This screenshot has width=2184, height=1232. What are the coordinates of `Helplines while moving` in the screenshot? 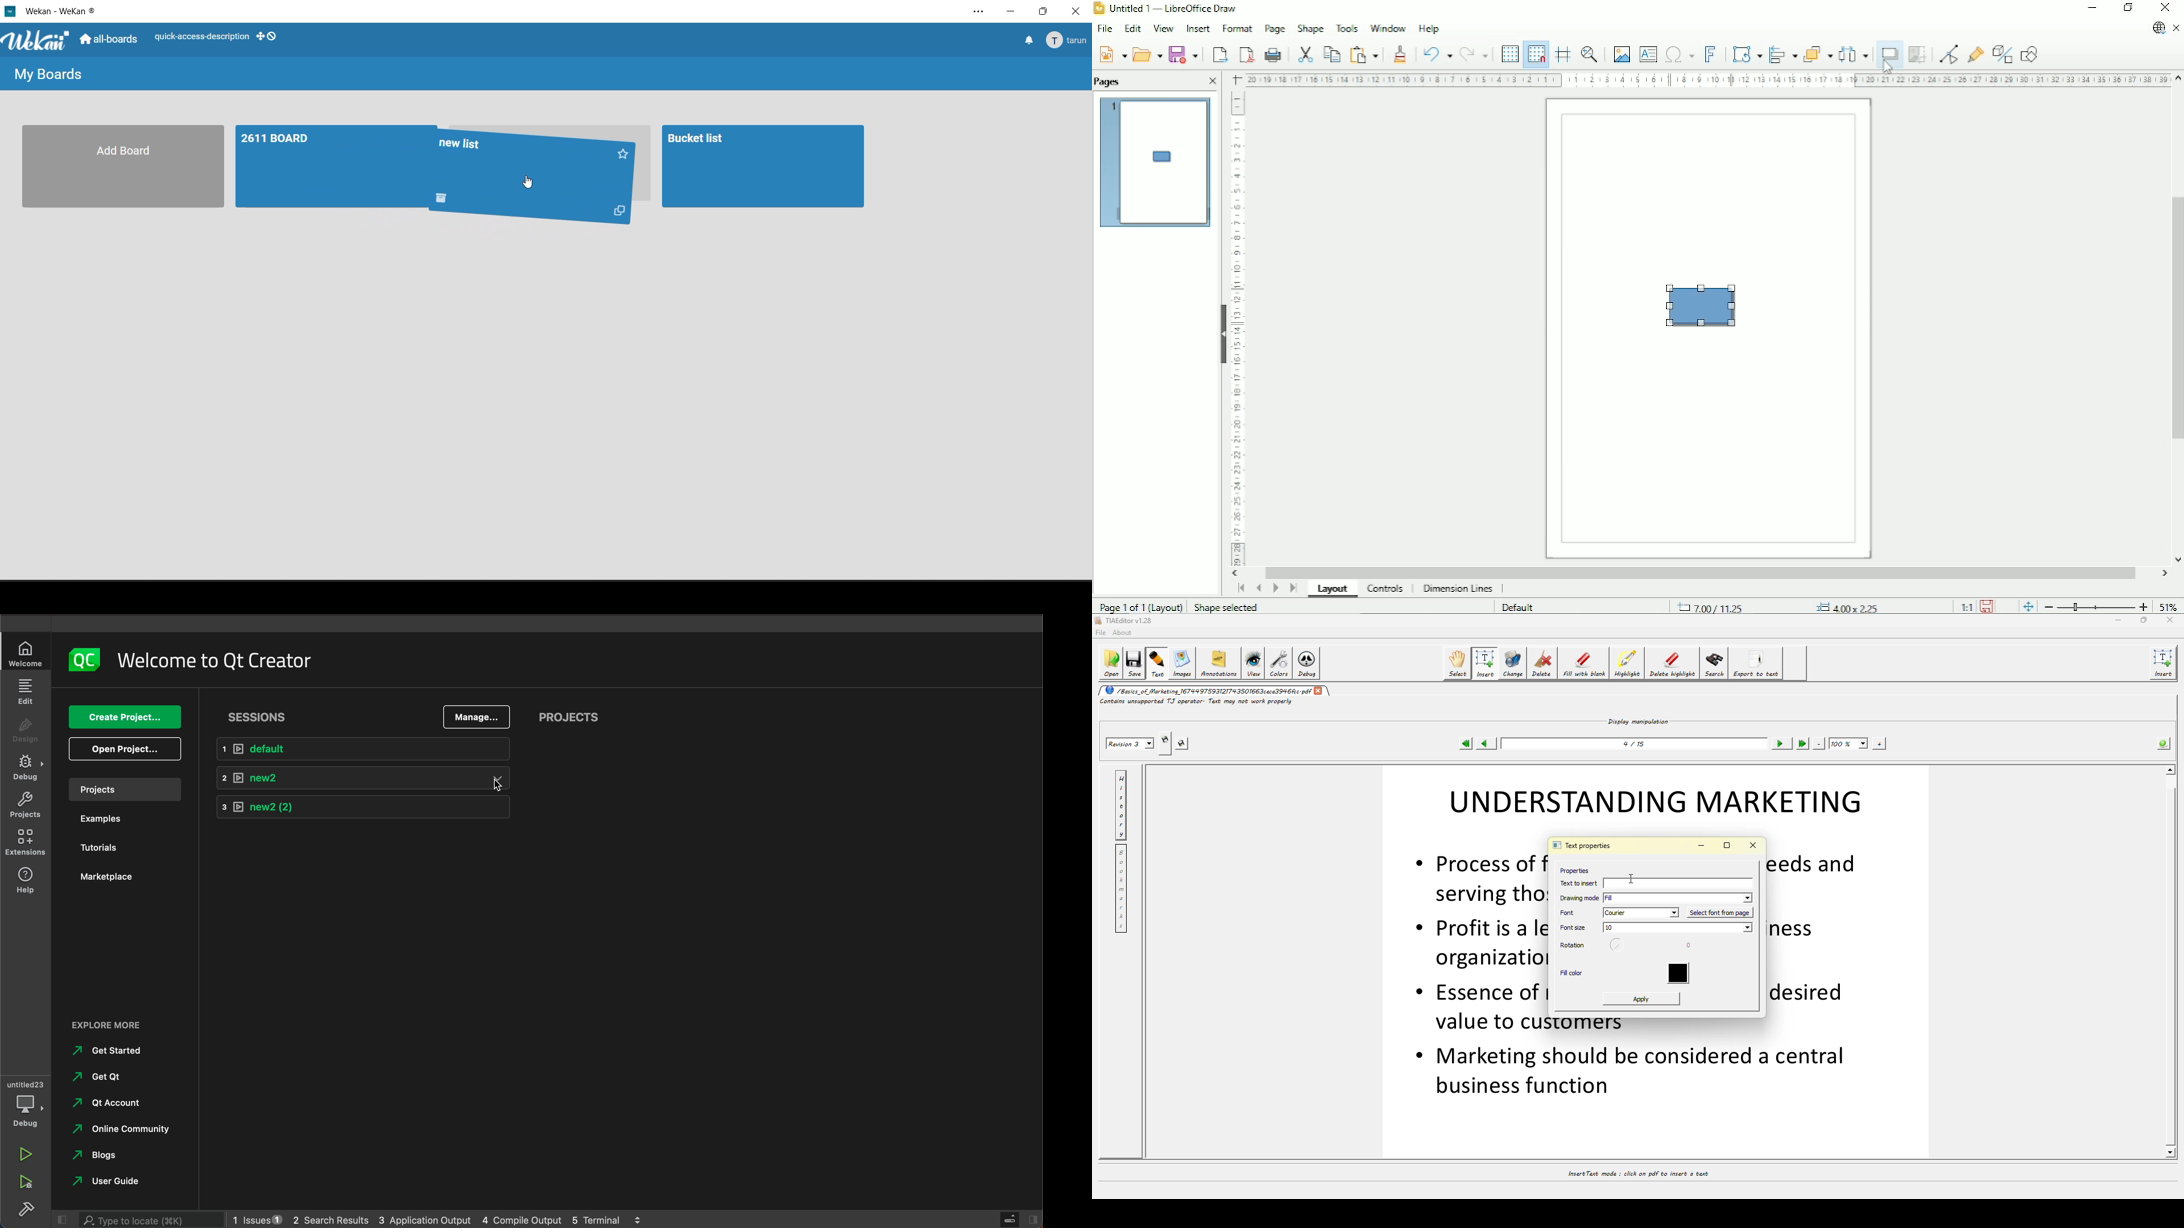 It's located at (1564, 53).